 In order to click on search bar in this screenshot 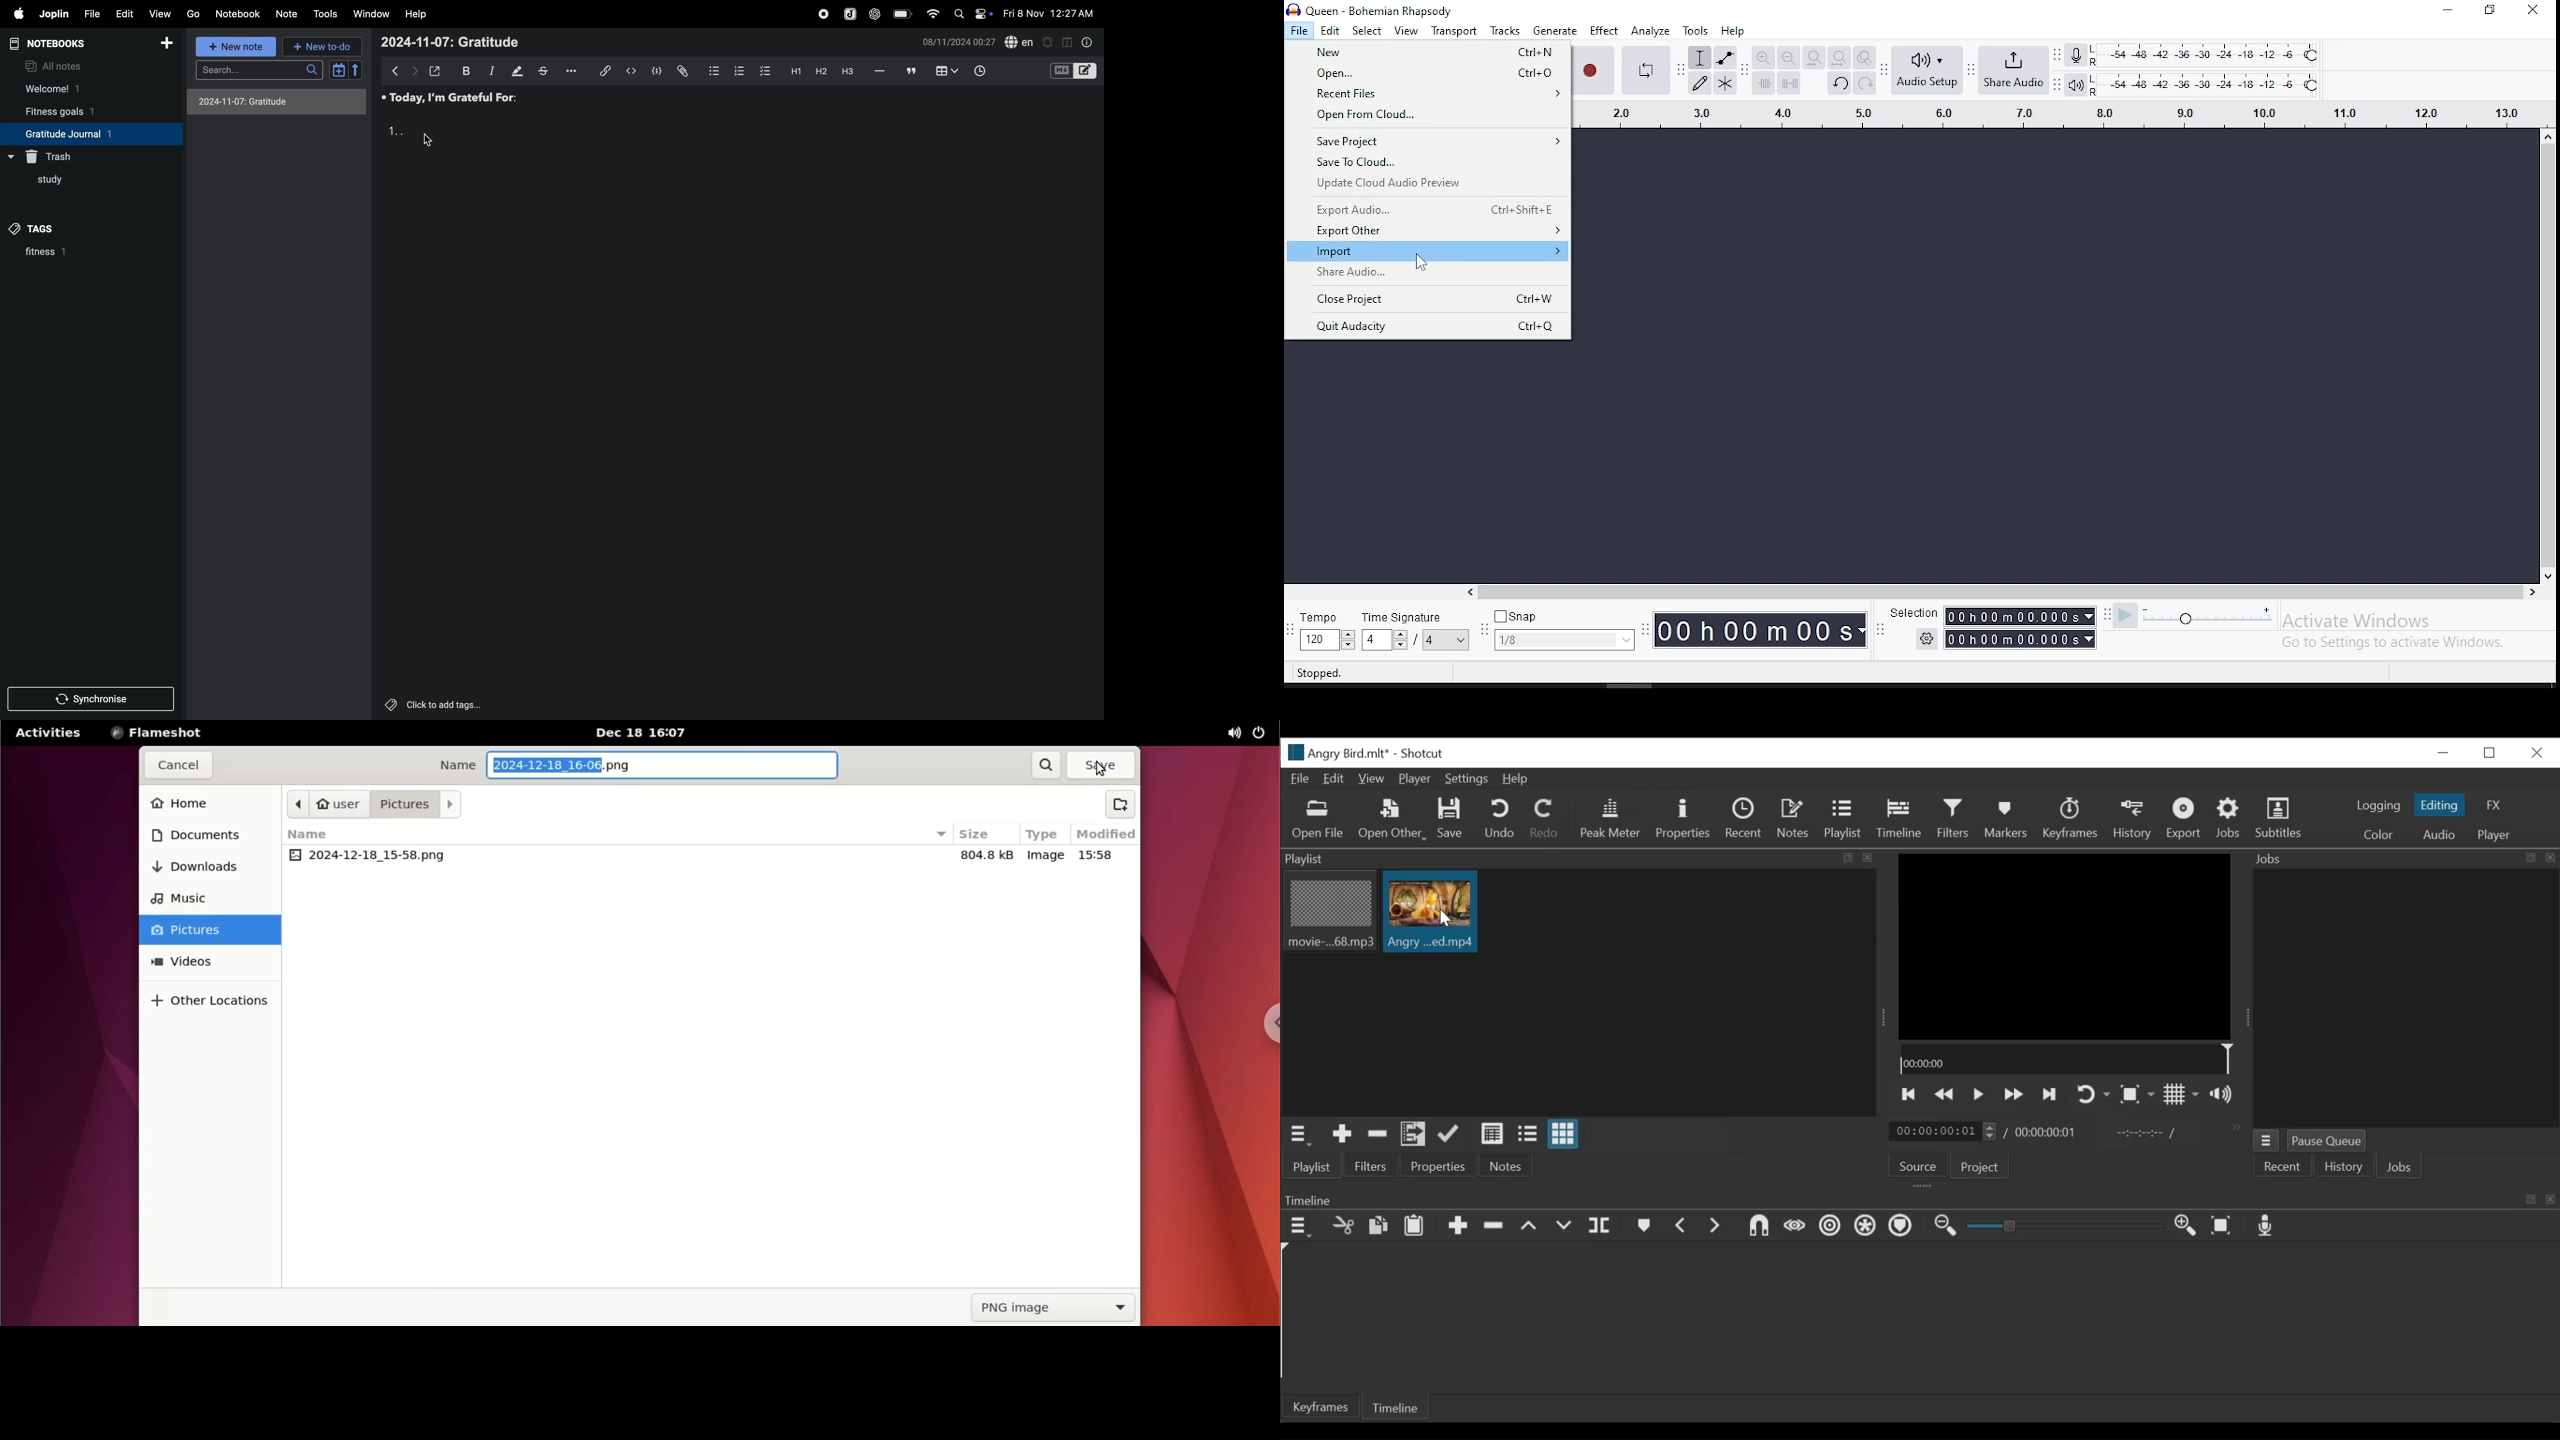, I will do `click(262, 69)`.